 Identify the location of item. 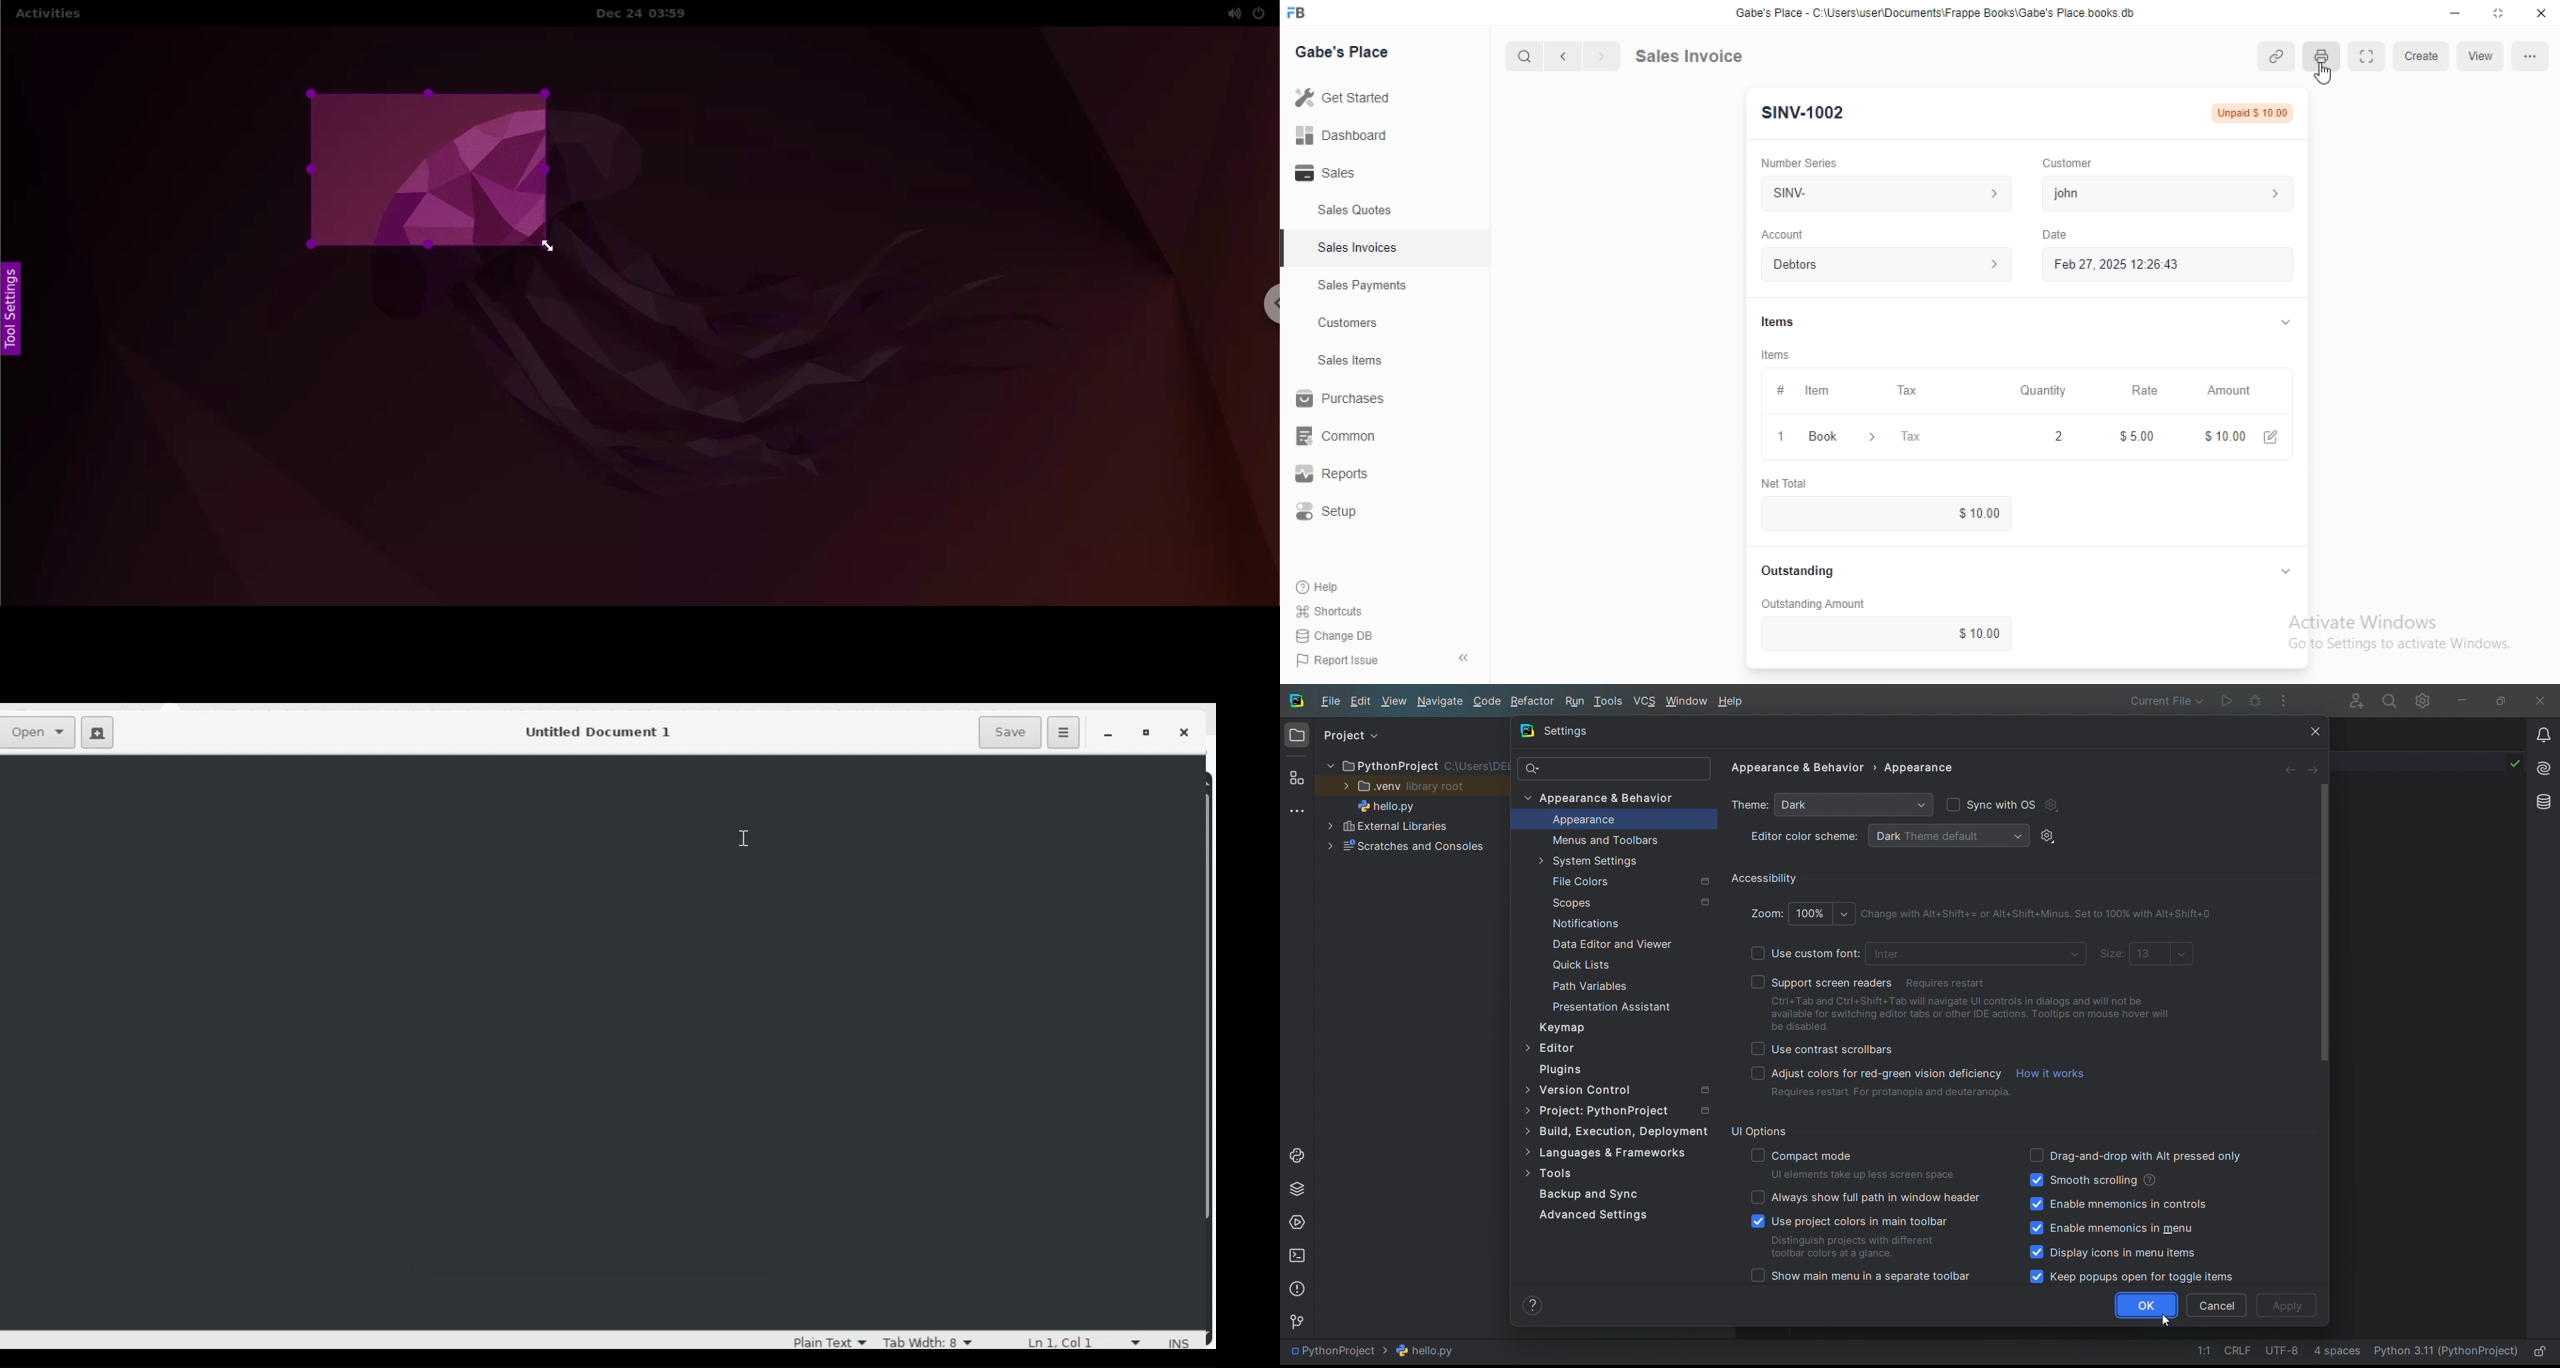
(1816, 390).